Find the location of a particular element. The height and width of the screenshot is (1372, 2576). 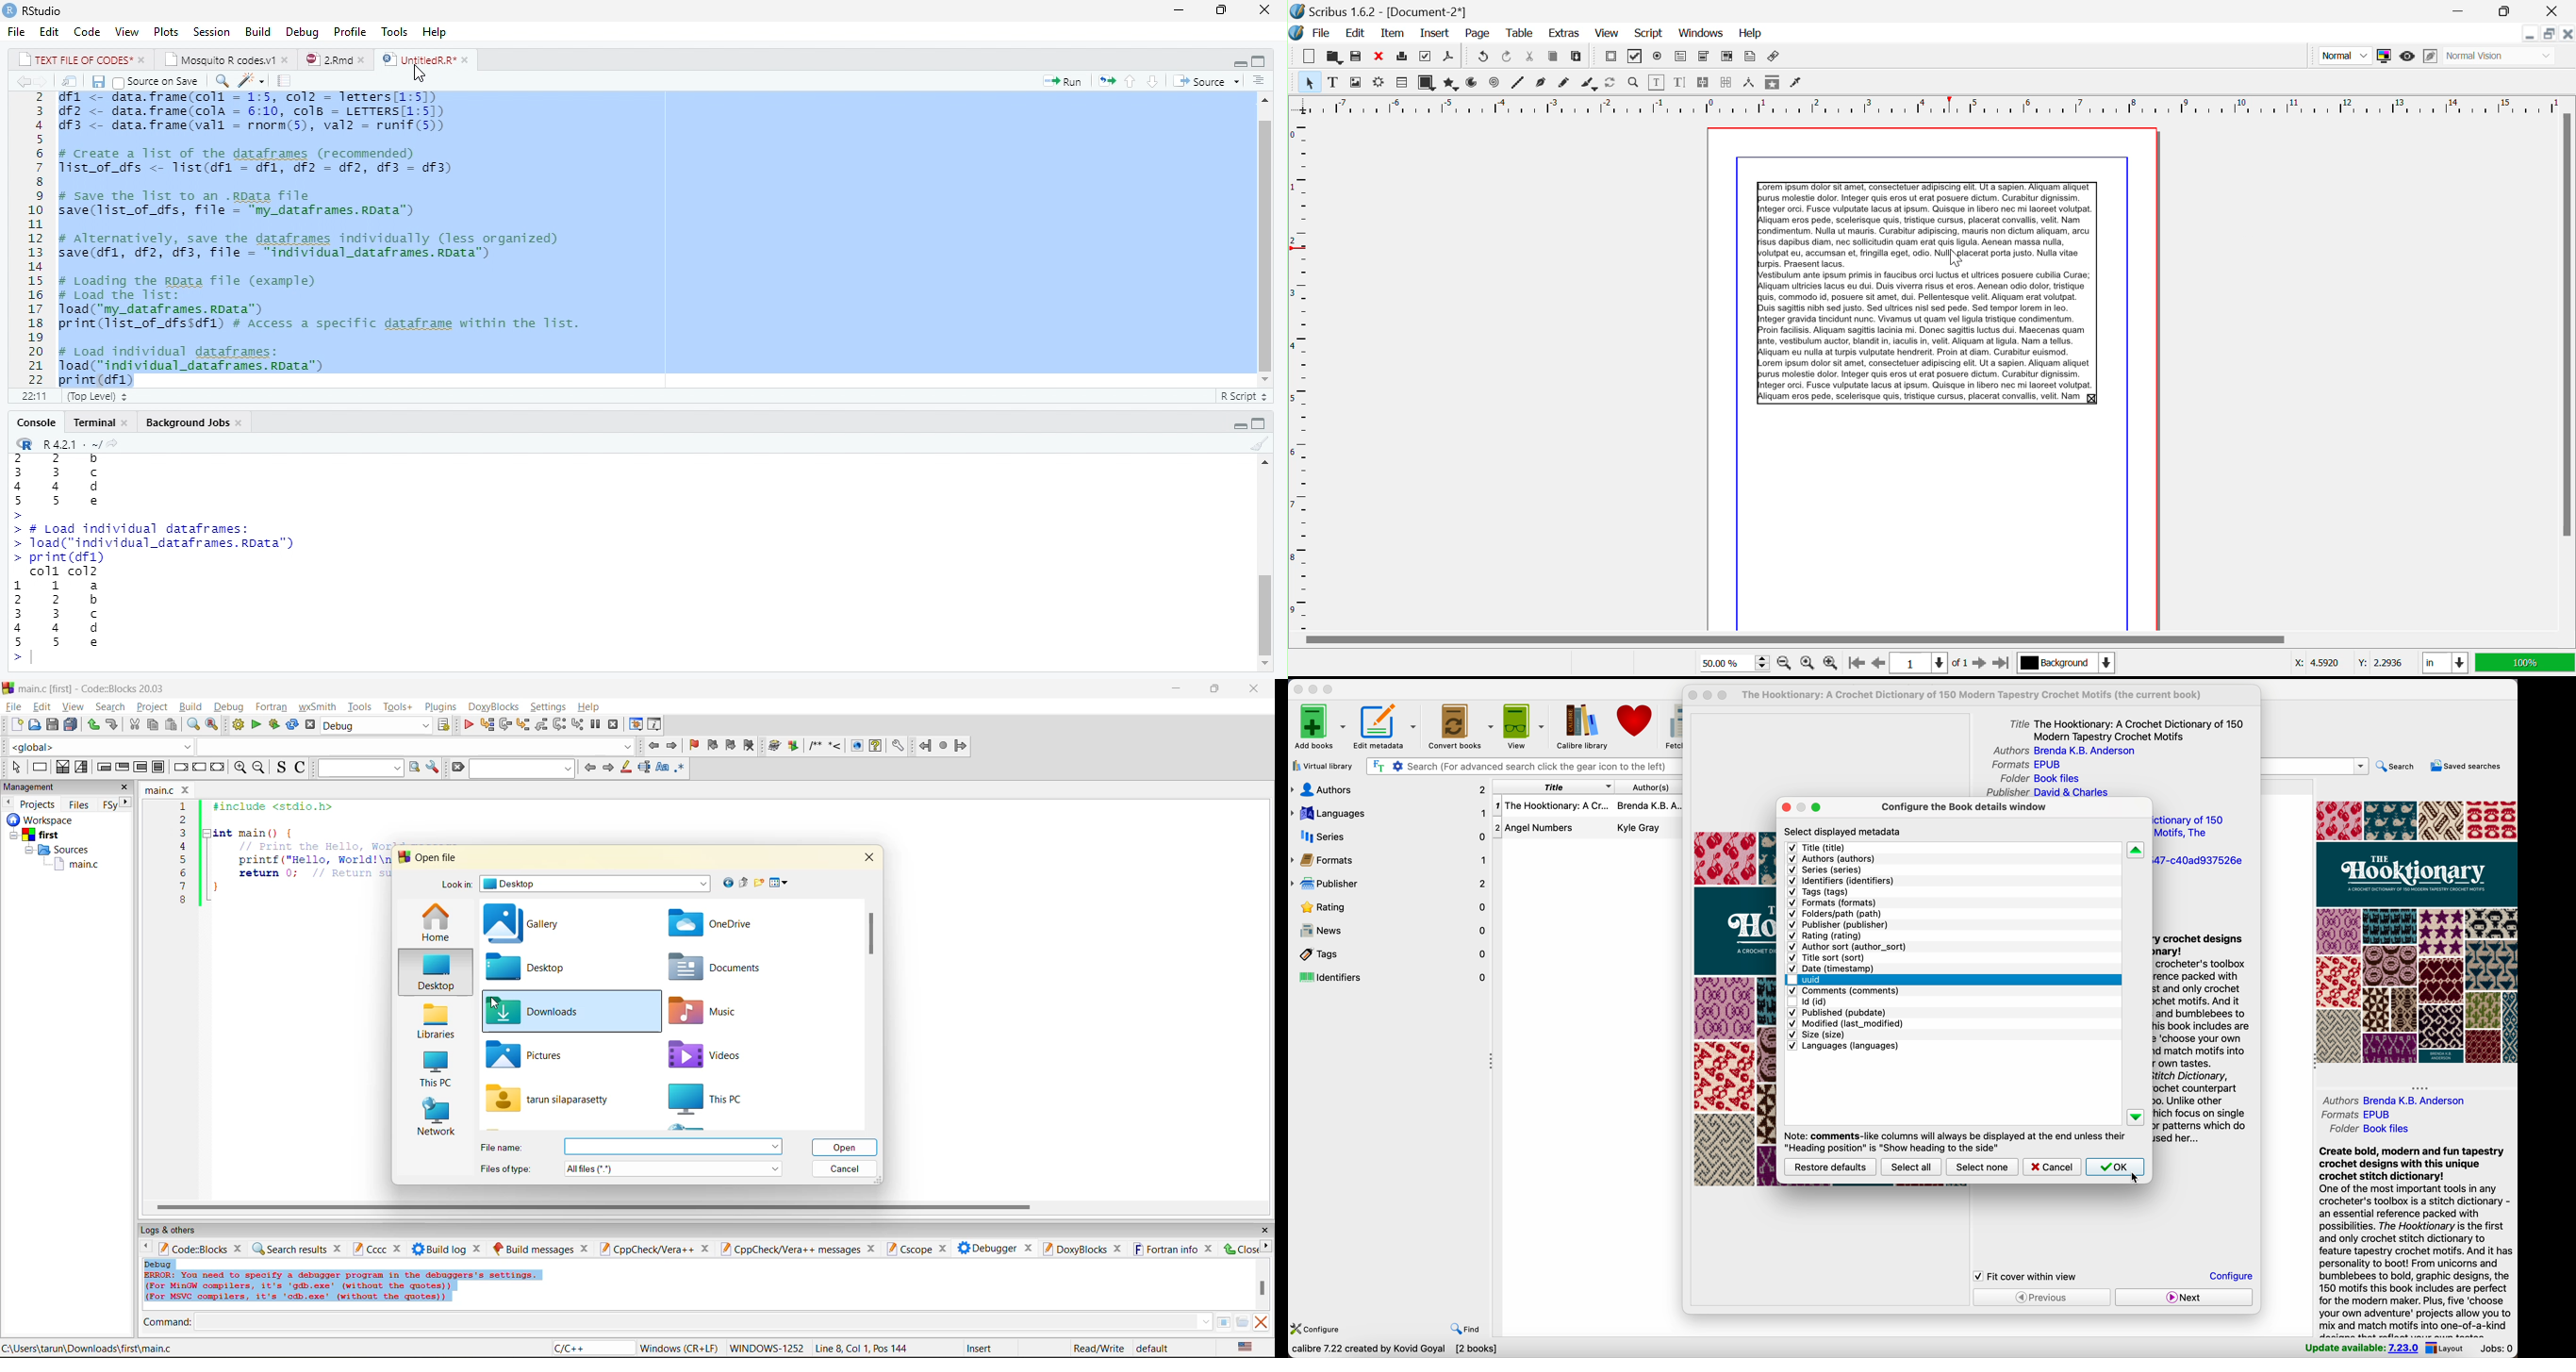

file type is located at coordinates (506, 1167).